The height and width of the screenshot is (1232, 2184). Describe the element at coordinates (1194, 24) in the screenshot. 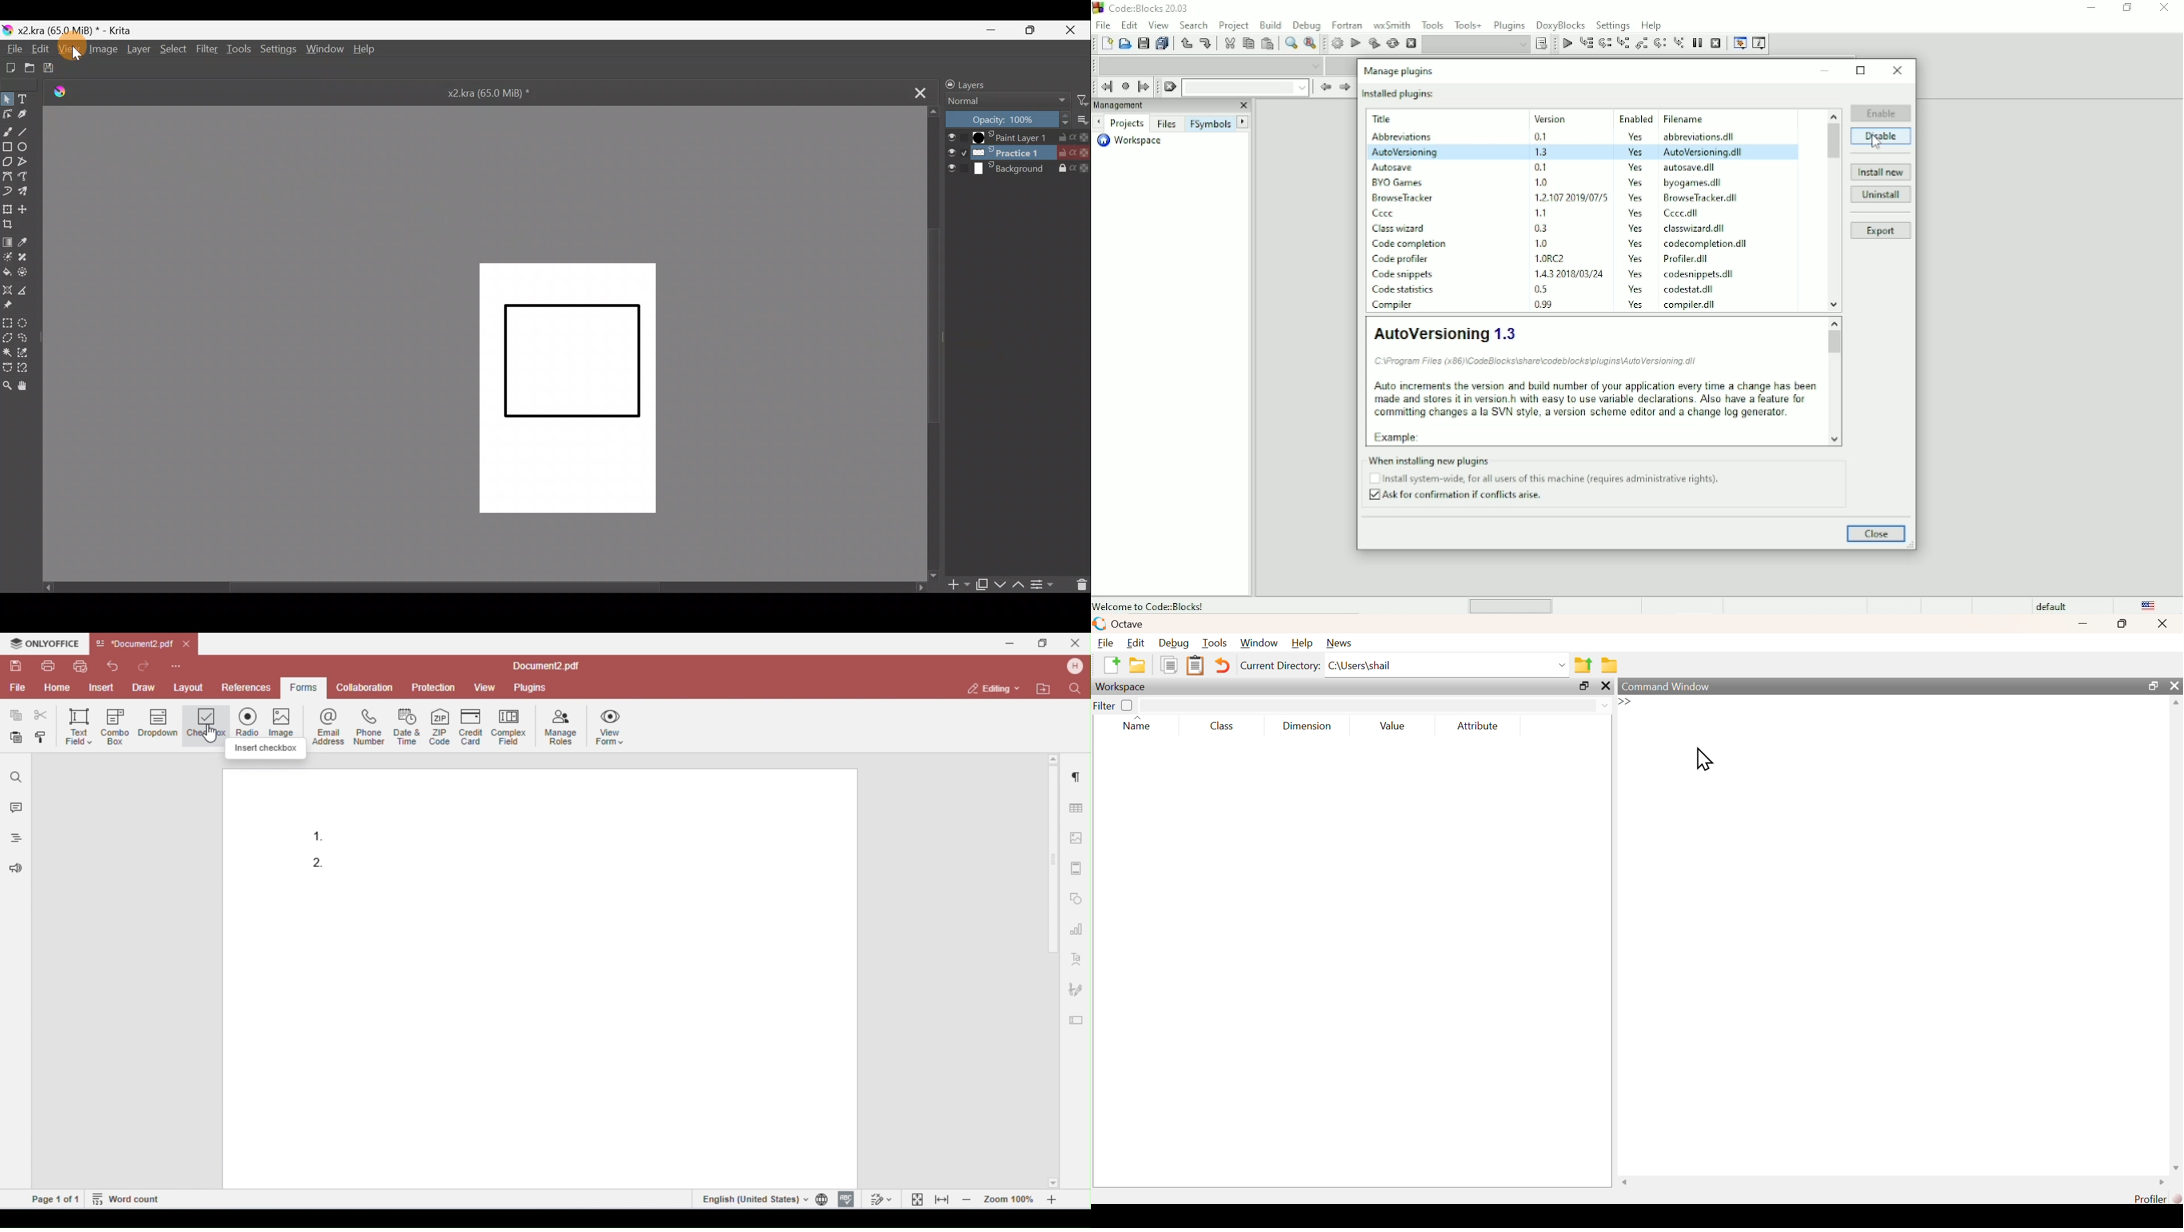

I see `Search` at that location.